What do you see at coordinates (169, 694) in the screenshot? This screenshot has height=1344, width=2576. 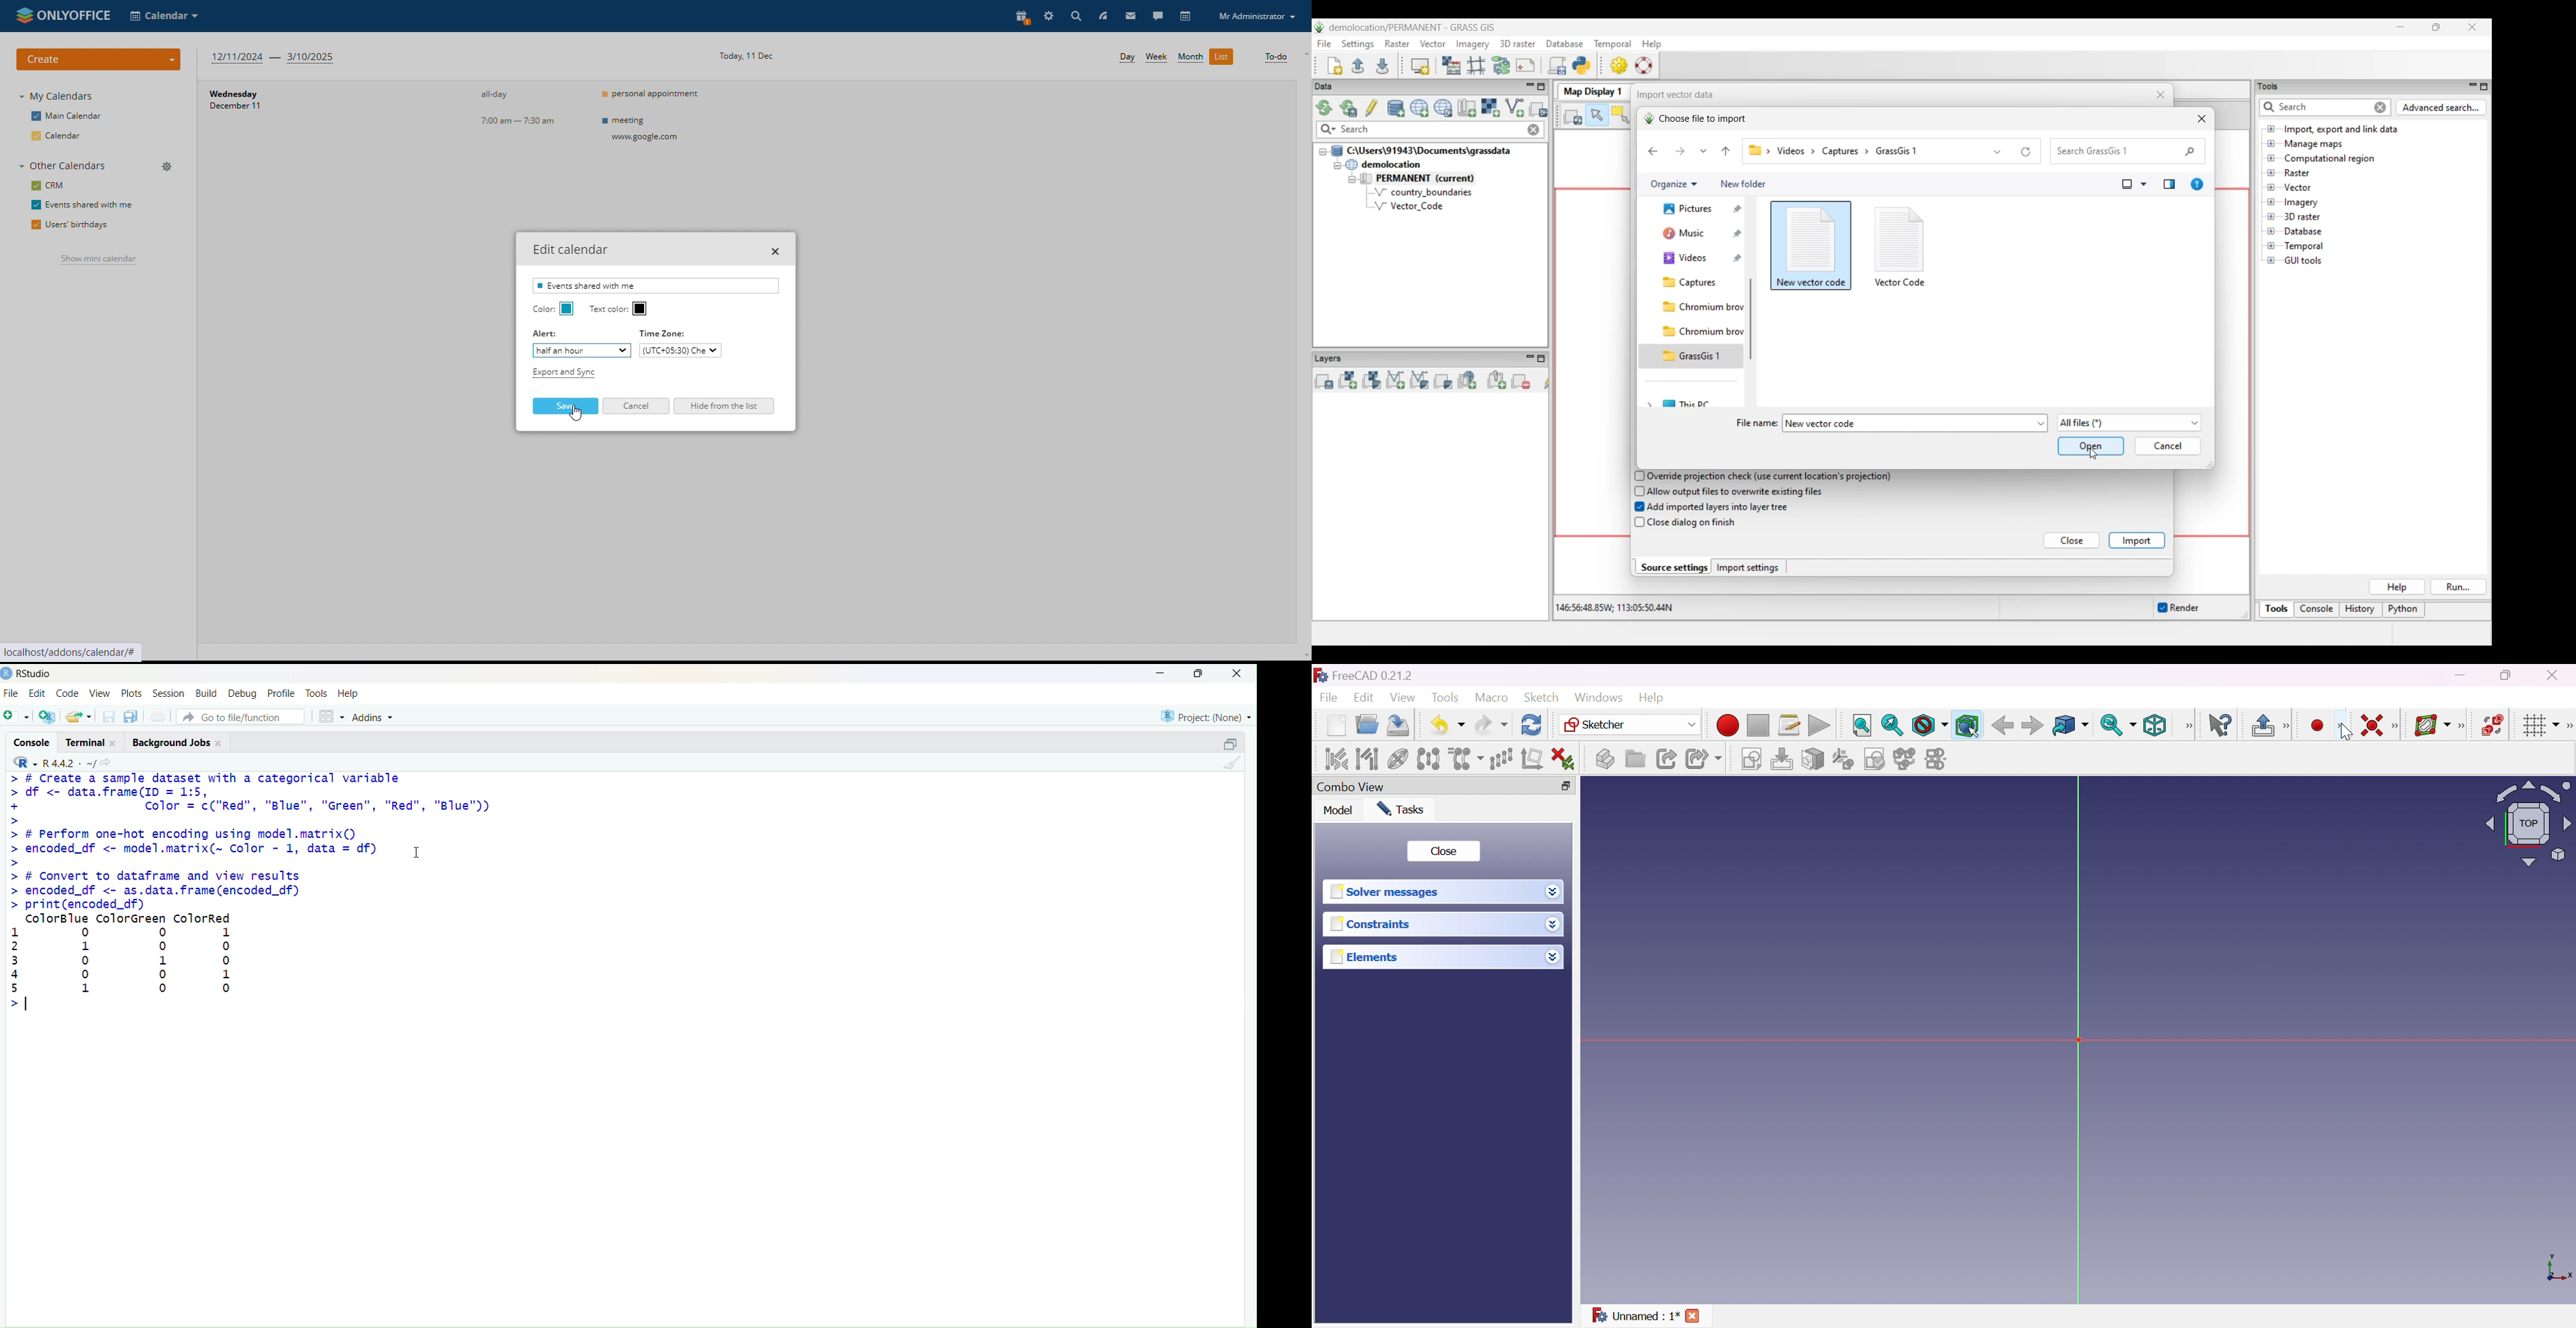 I see `session` at bounding box center [169, 694].